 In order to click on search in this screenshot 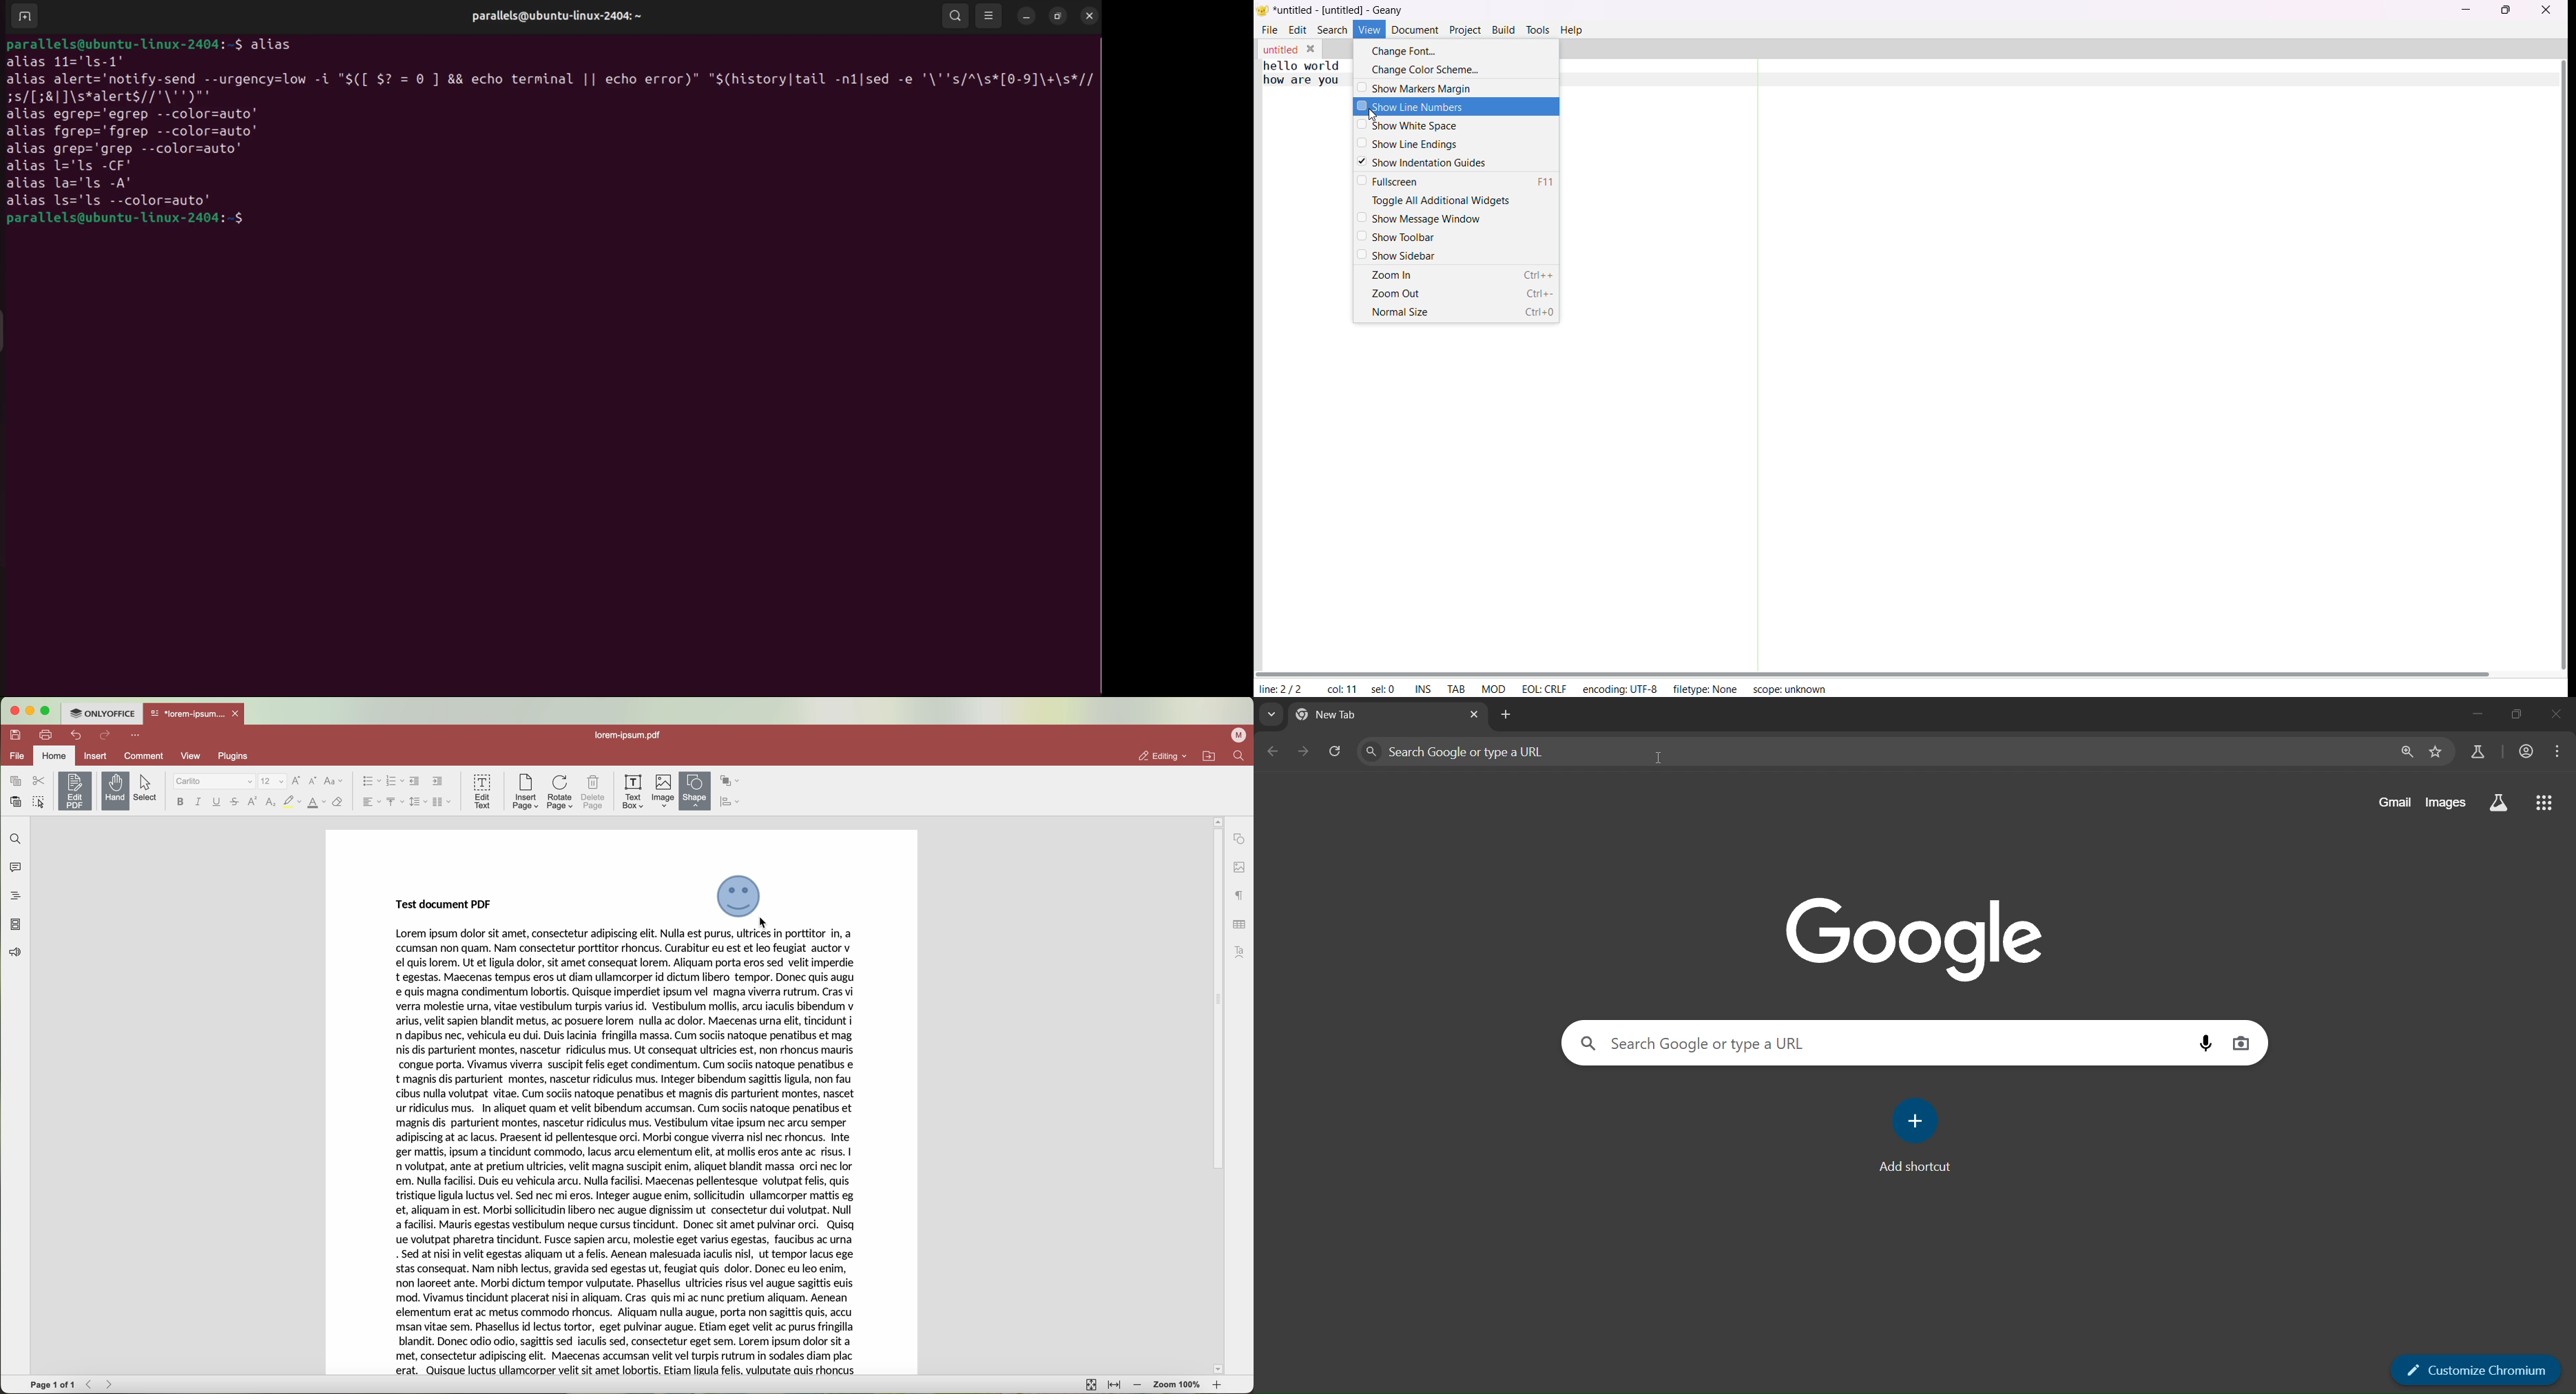, I will do `click(956, 17)`.